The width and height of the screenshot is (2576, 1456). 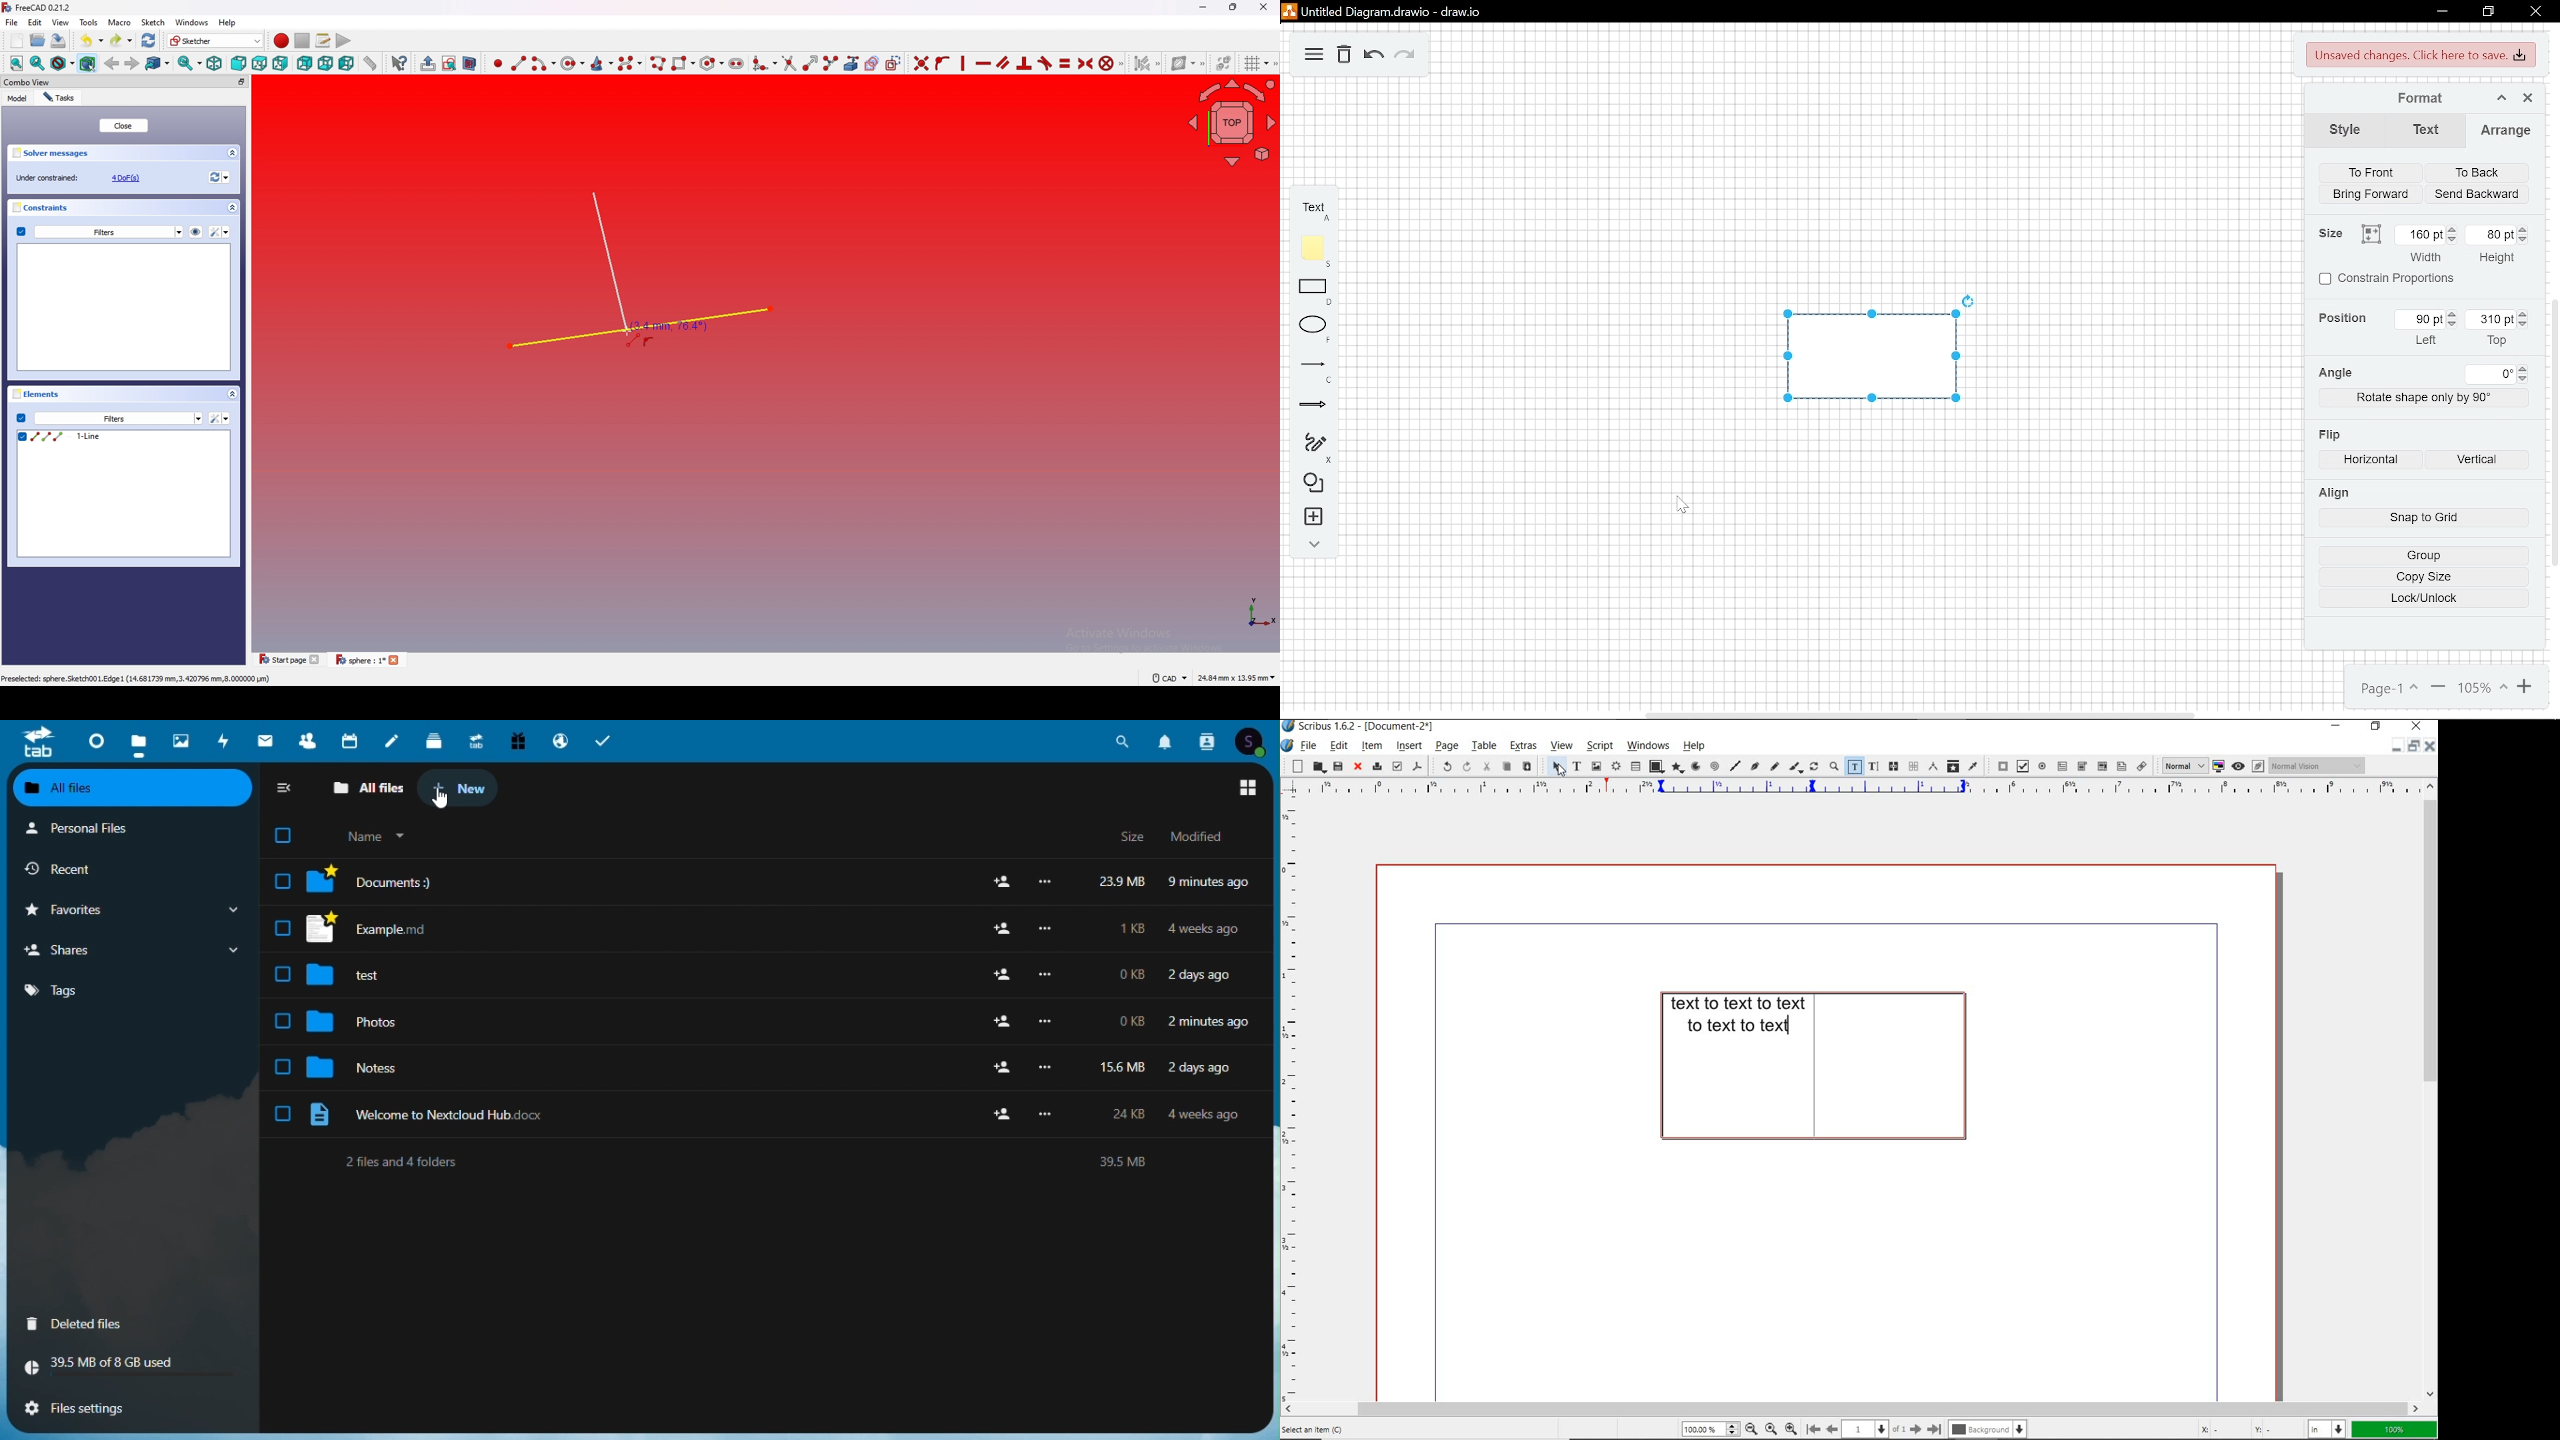 What do you see at coordinates (2451, 325) in the screenshot?
I see `decrease top position` at bounding box center [2451, 325].